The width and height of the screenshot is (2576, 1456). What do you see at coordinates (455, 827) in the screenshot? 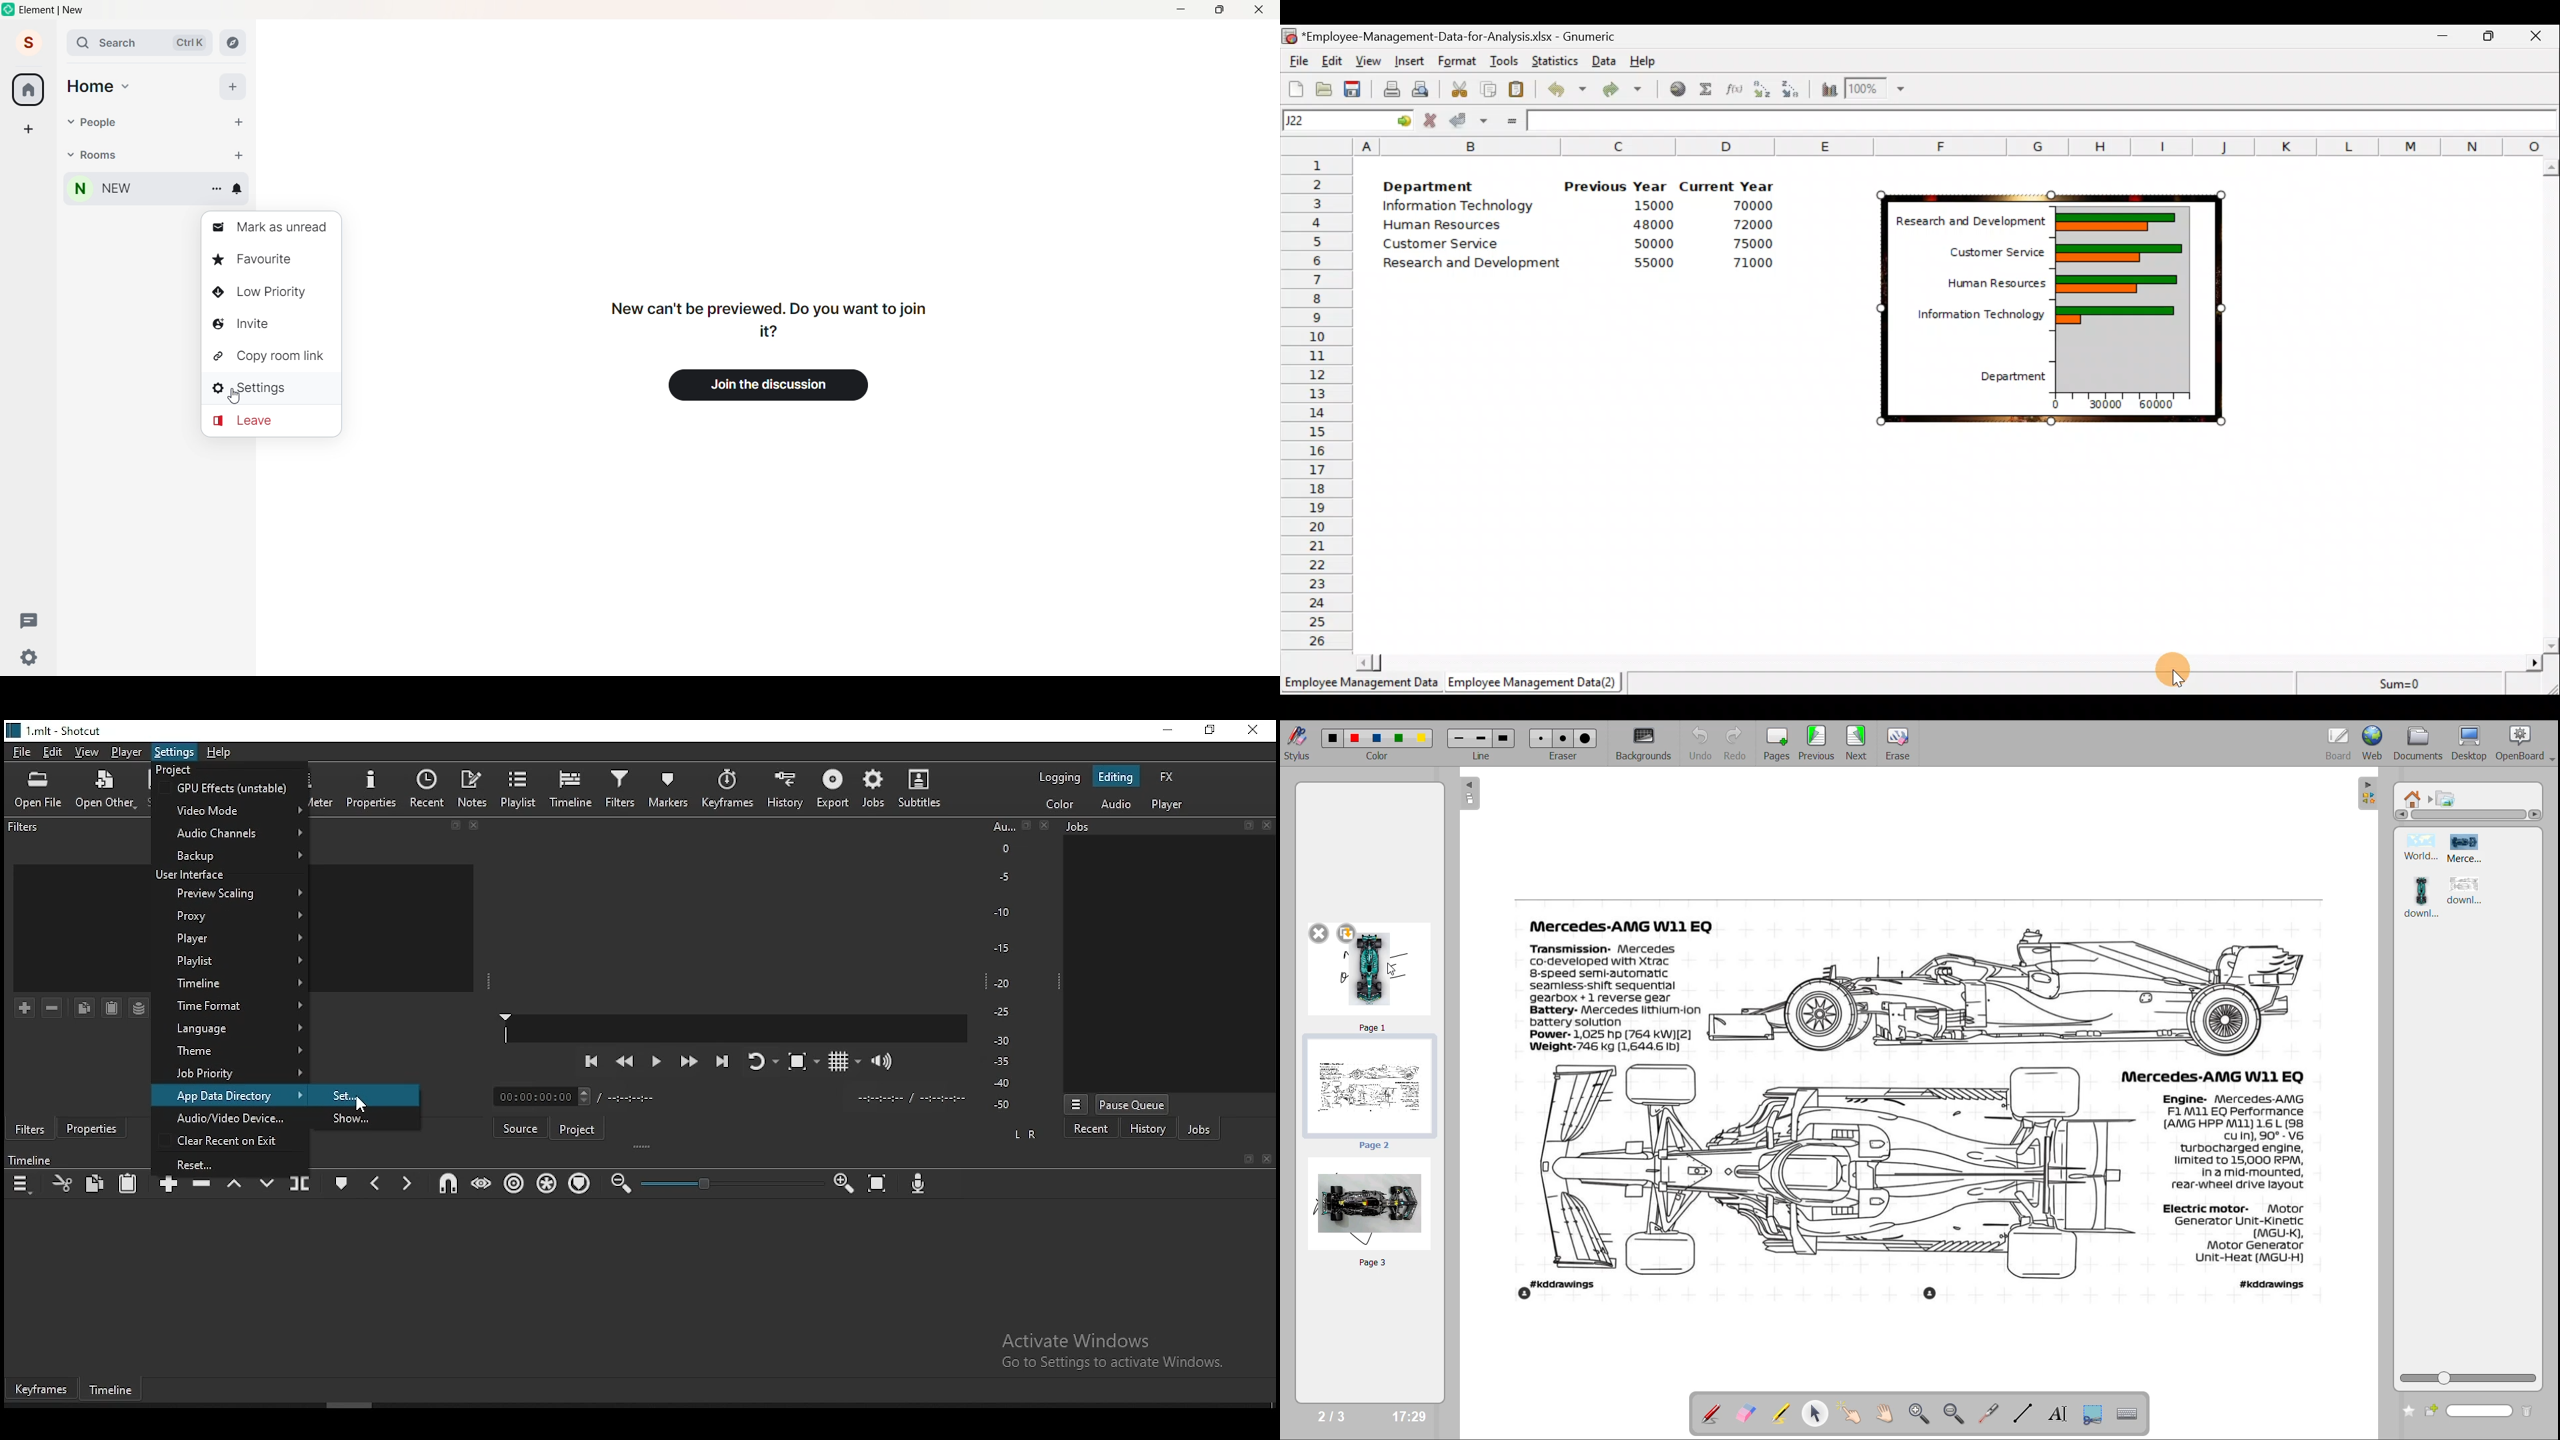
I see `bookmark` at bounding box center [455, 827].